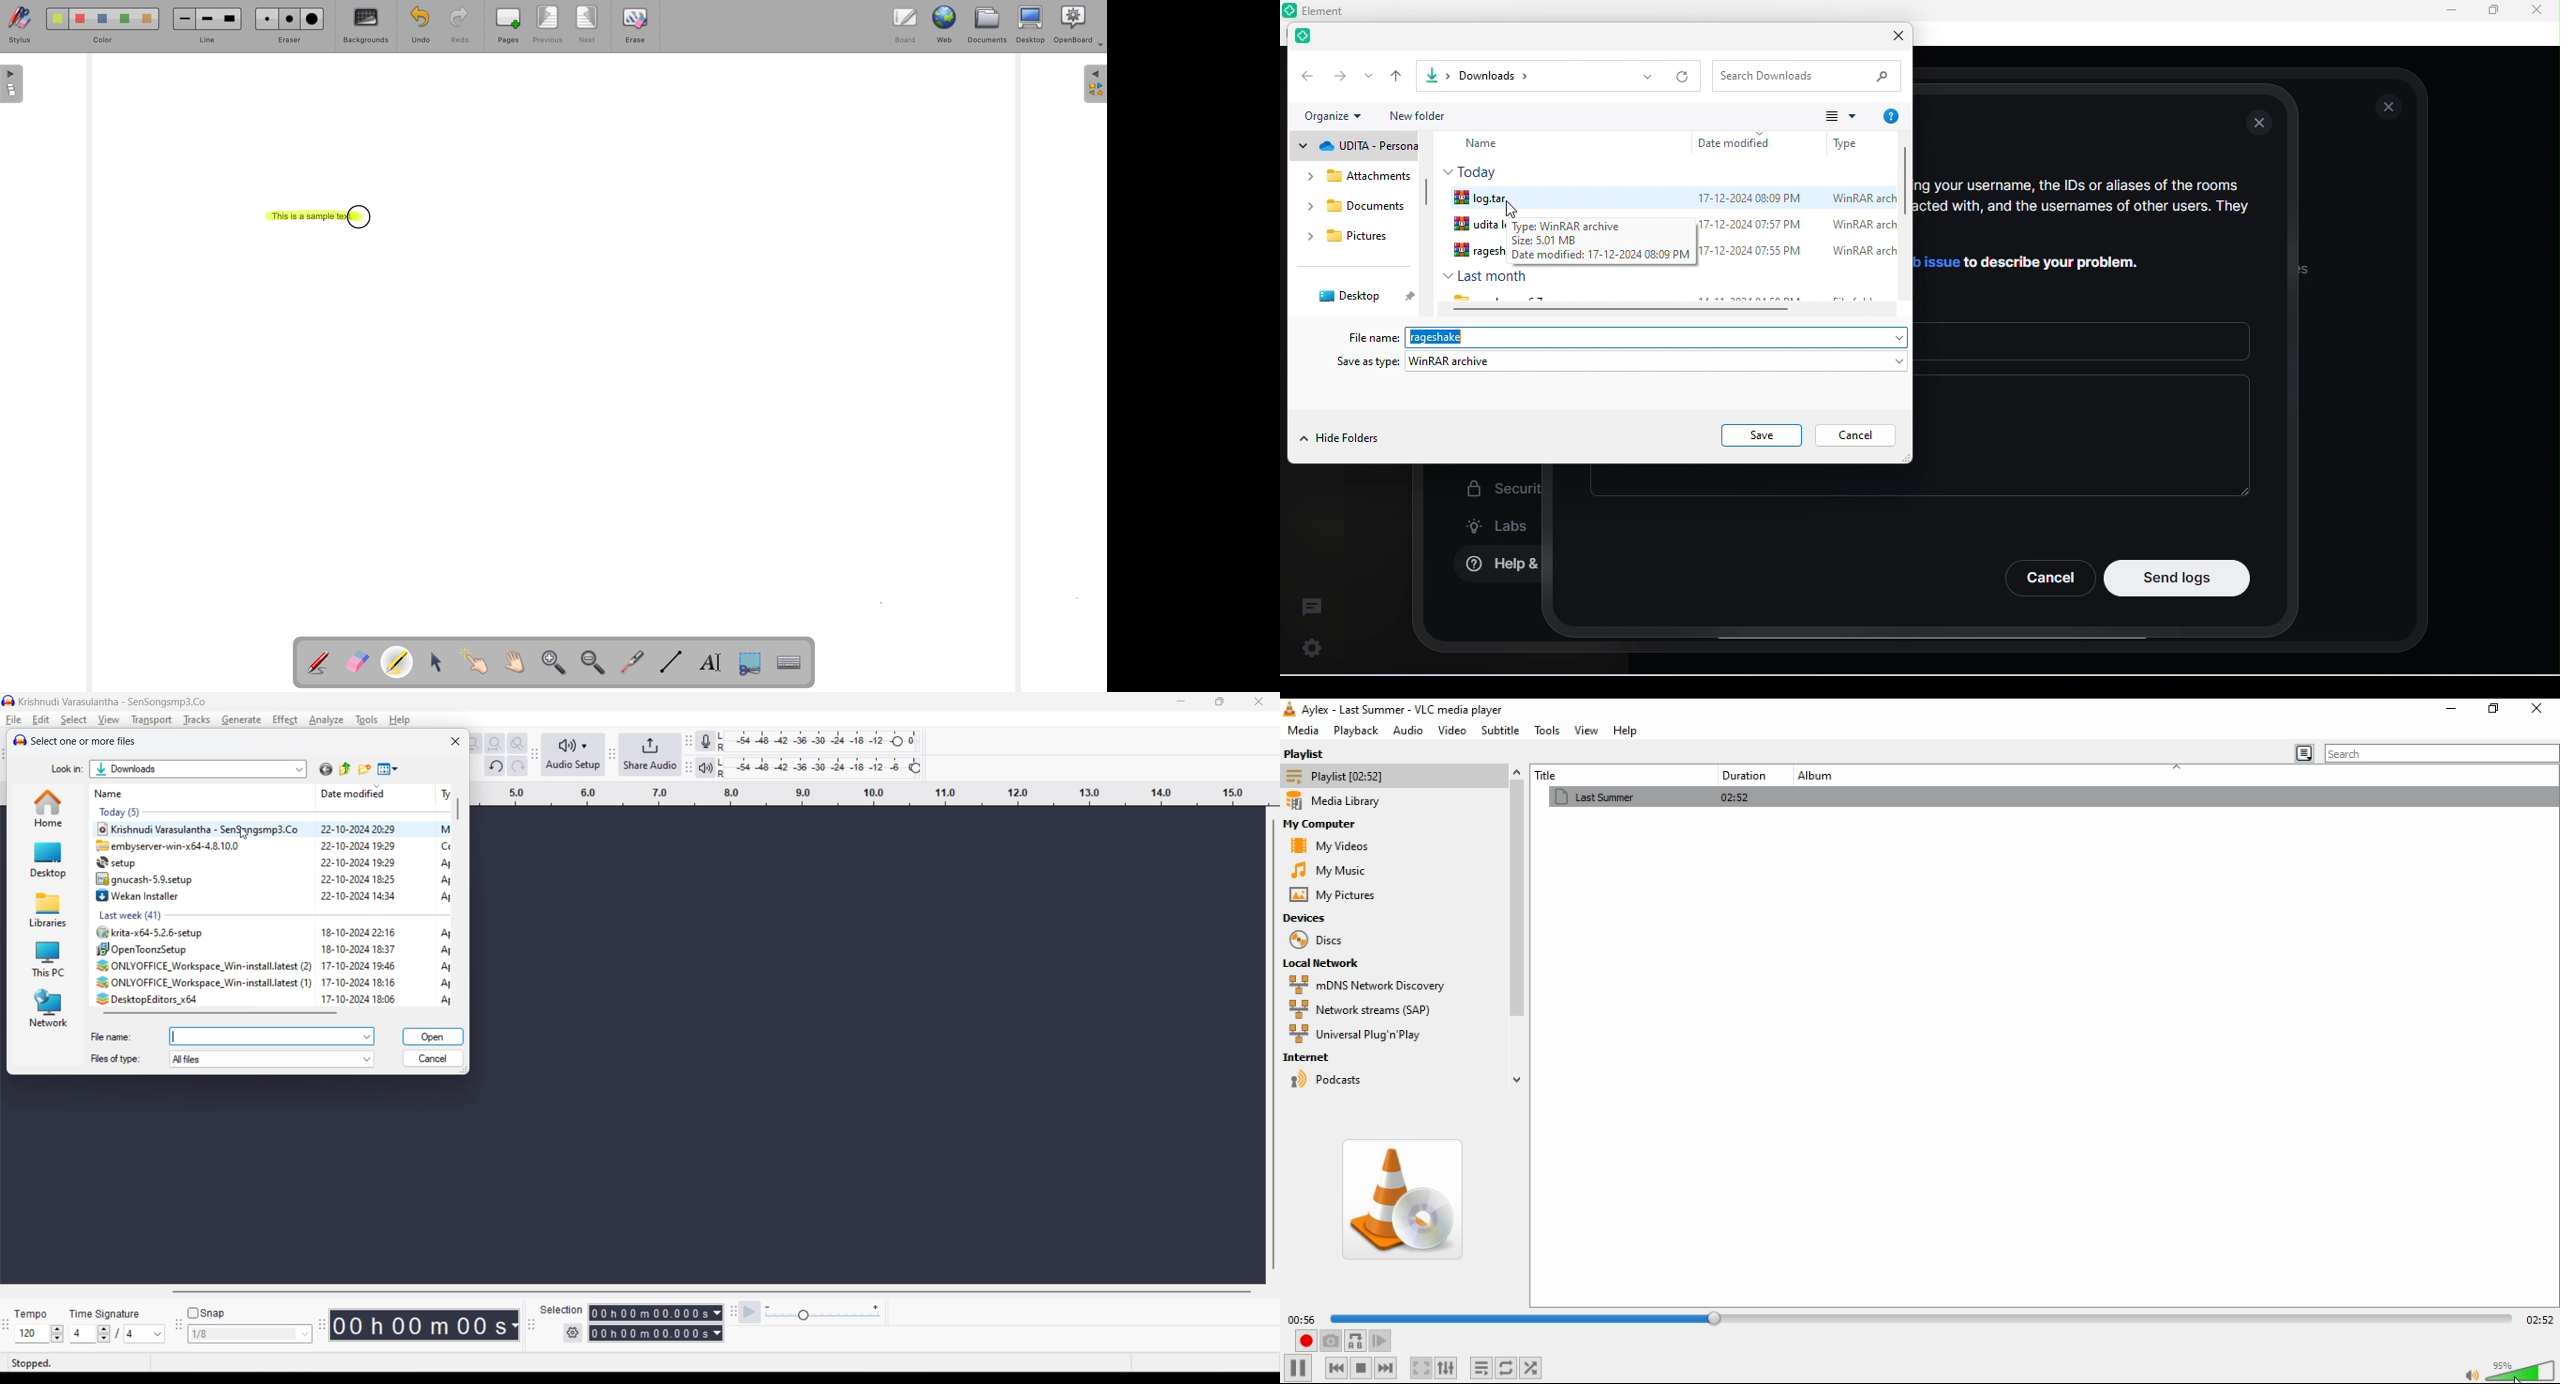 The width and height of the screenshot is (2576, 1400). Describe the element at coordinates (2262, 125) in the screenshot. I see `close` at that location.